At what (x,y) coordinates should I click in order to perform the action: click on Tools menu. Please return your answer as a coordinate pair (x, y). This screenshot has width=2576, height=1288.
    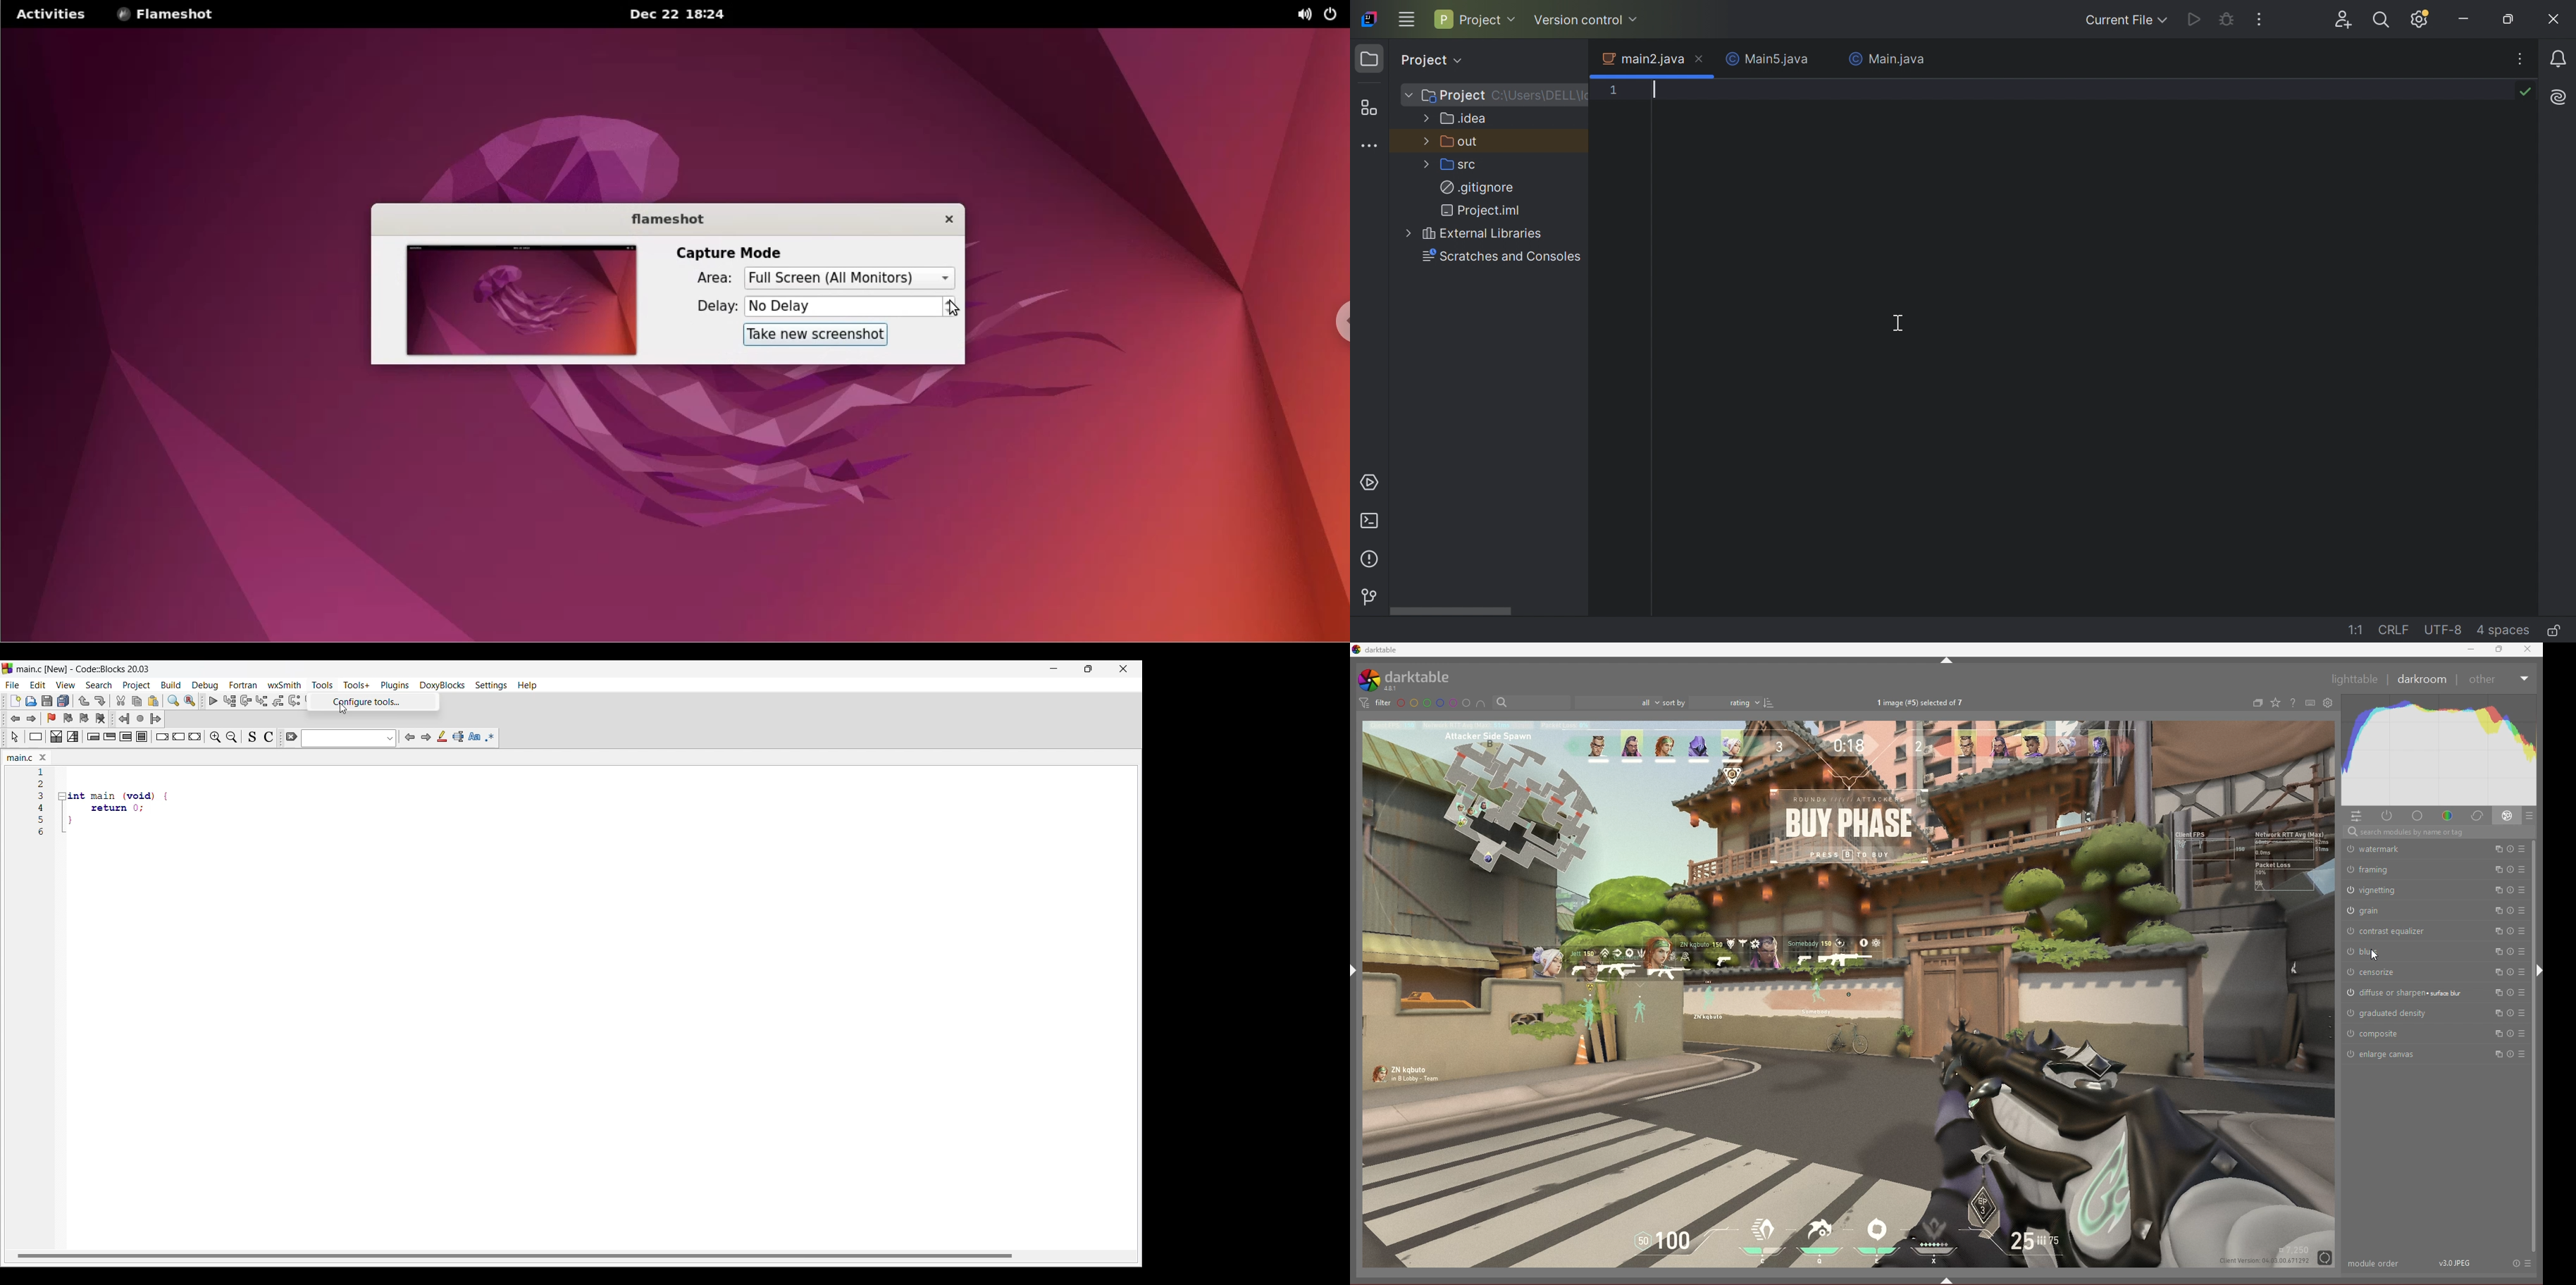
    Looking at the image, I should click on (322, 685).